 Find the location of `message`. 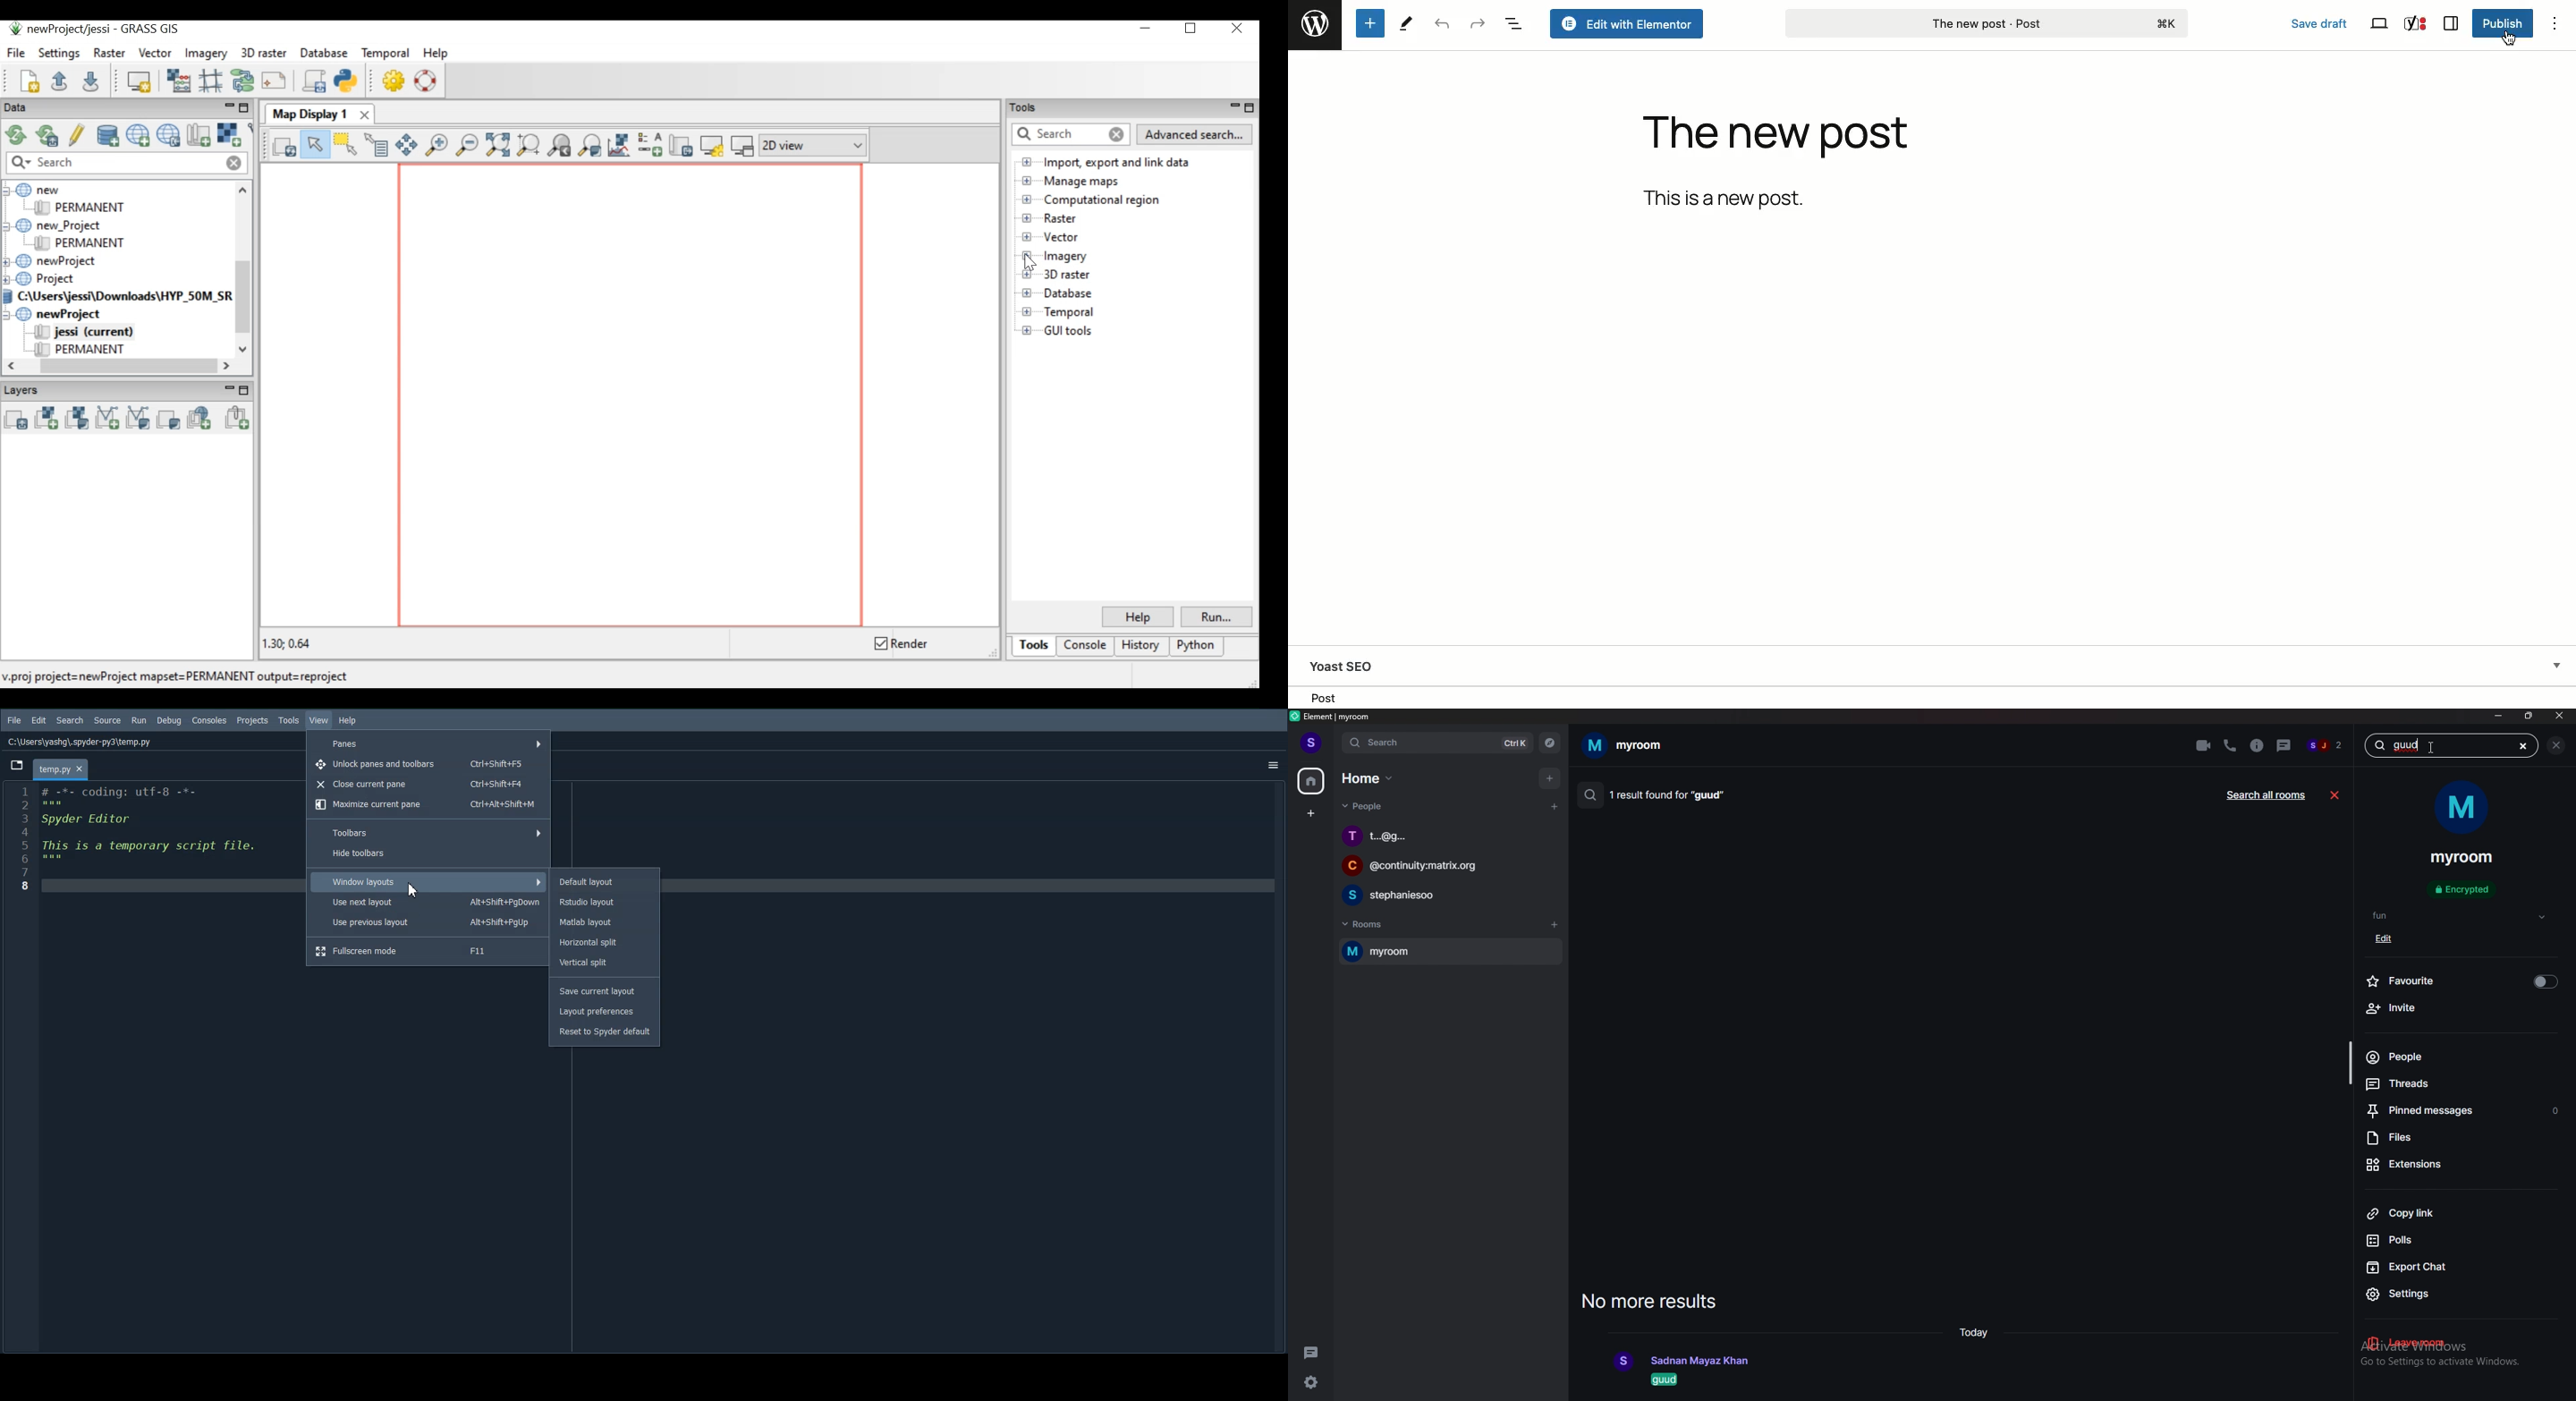

message is located at coordinates (2406, 745).